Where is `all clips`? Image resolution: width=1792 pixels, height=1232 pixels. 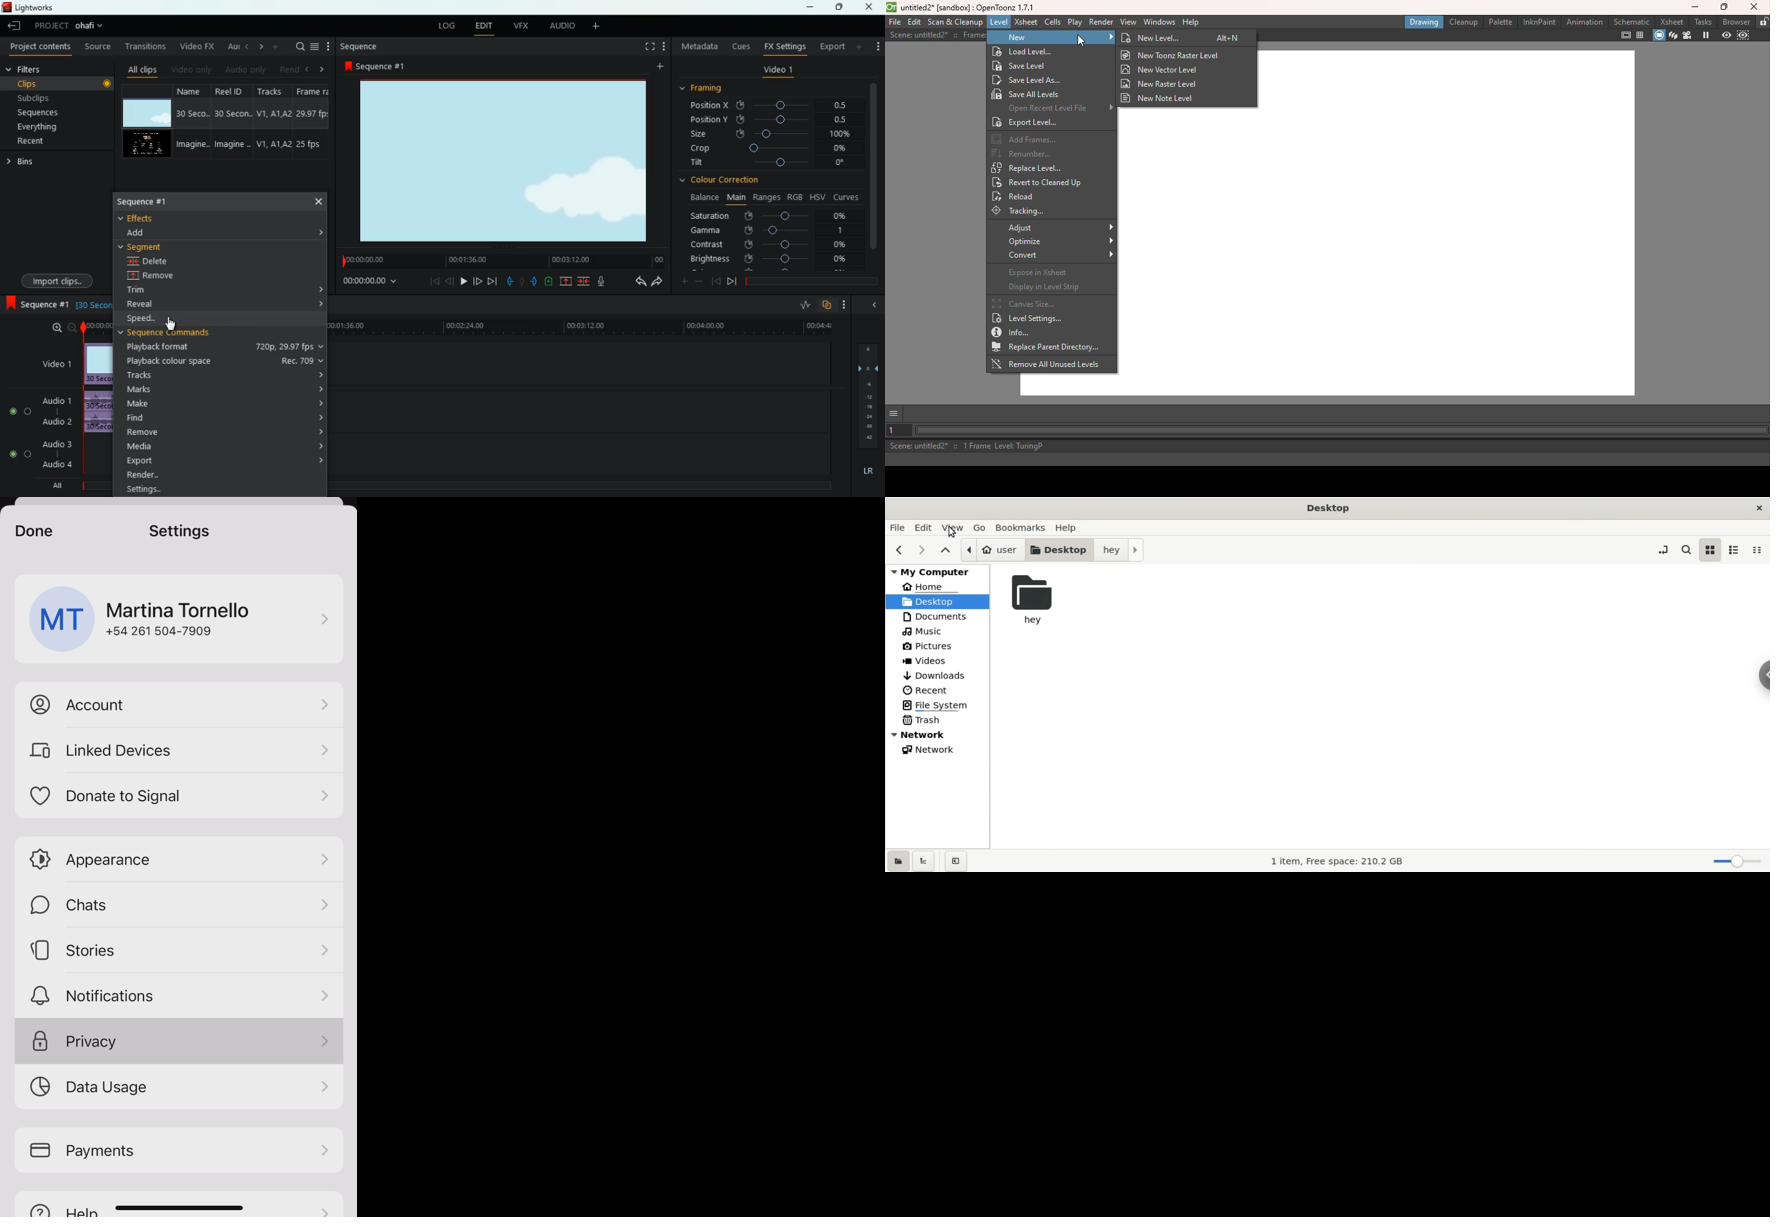 all clips is located at coordinates (140, 68).